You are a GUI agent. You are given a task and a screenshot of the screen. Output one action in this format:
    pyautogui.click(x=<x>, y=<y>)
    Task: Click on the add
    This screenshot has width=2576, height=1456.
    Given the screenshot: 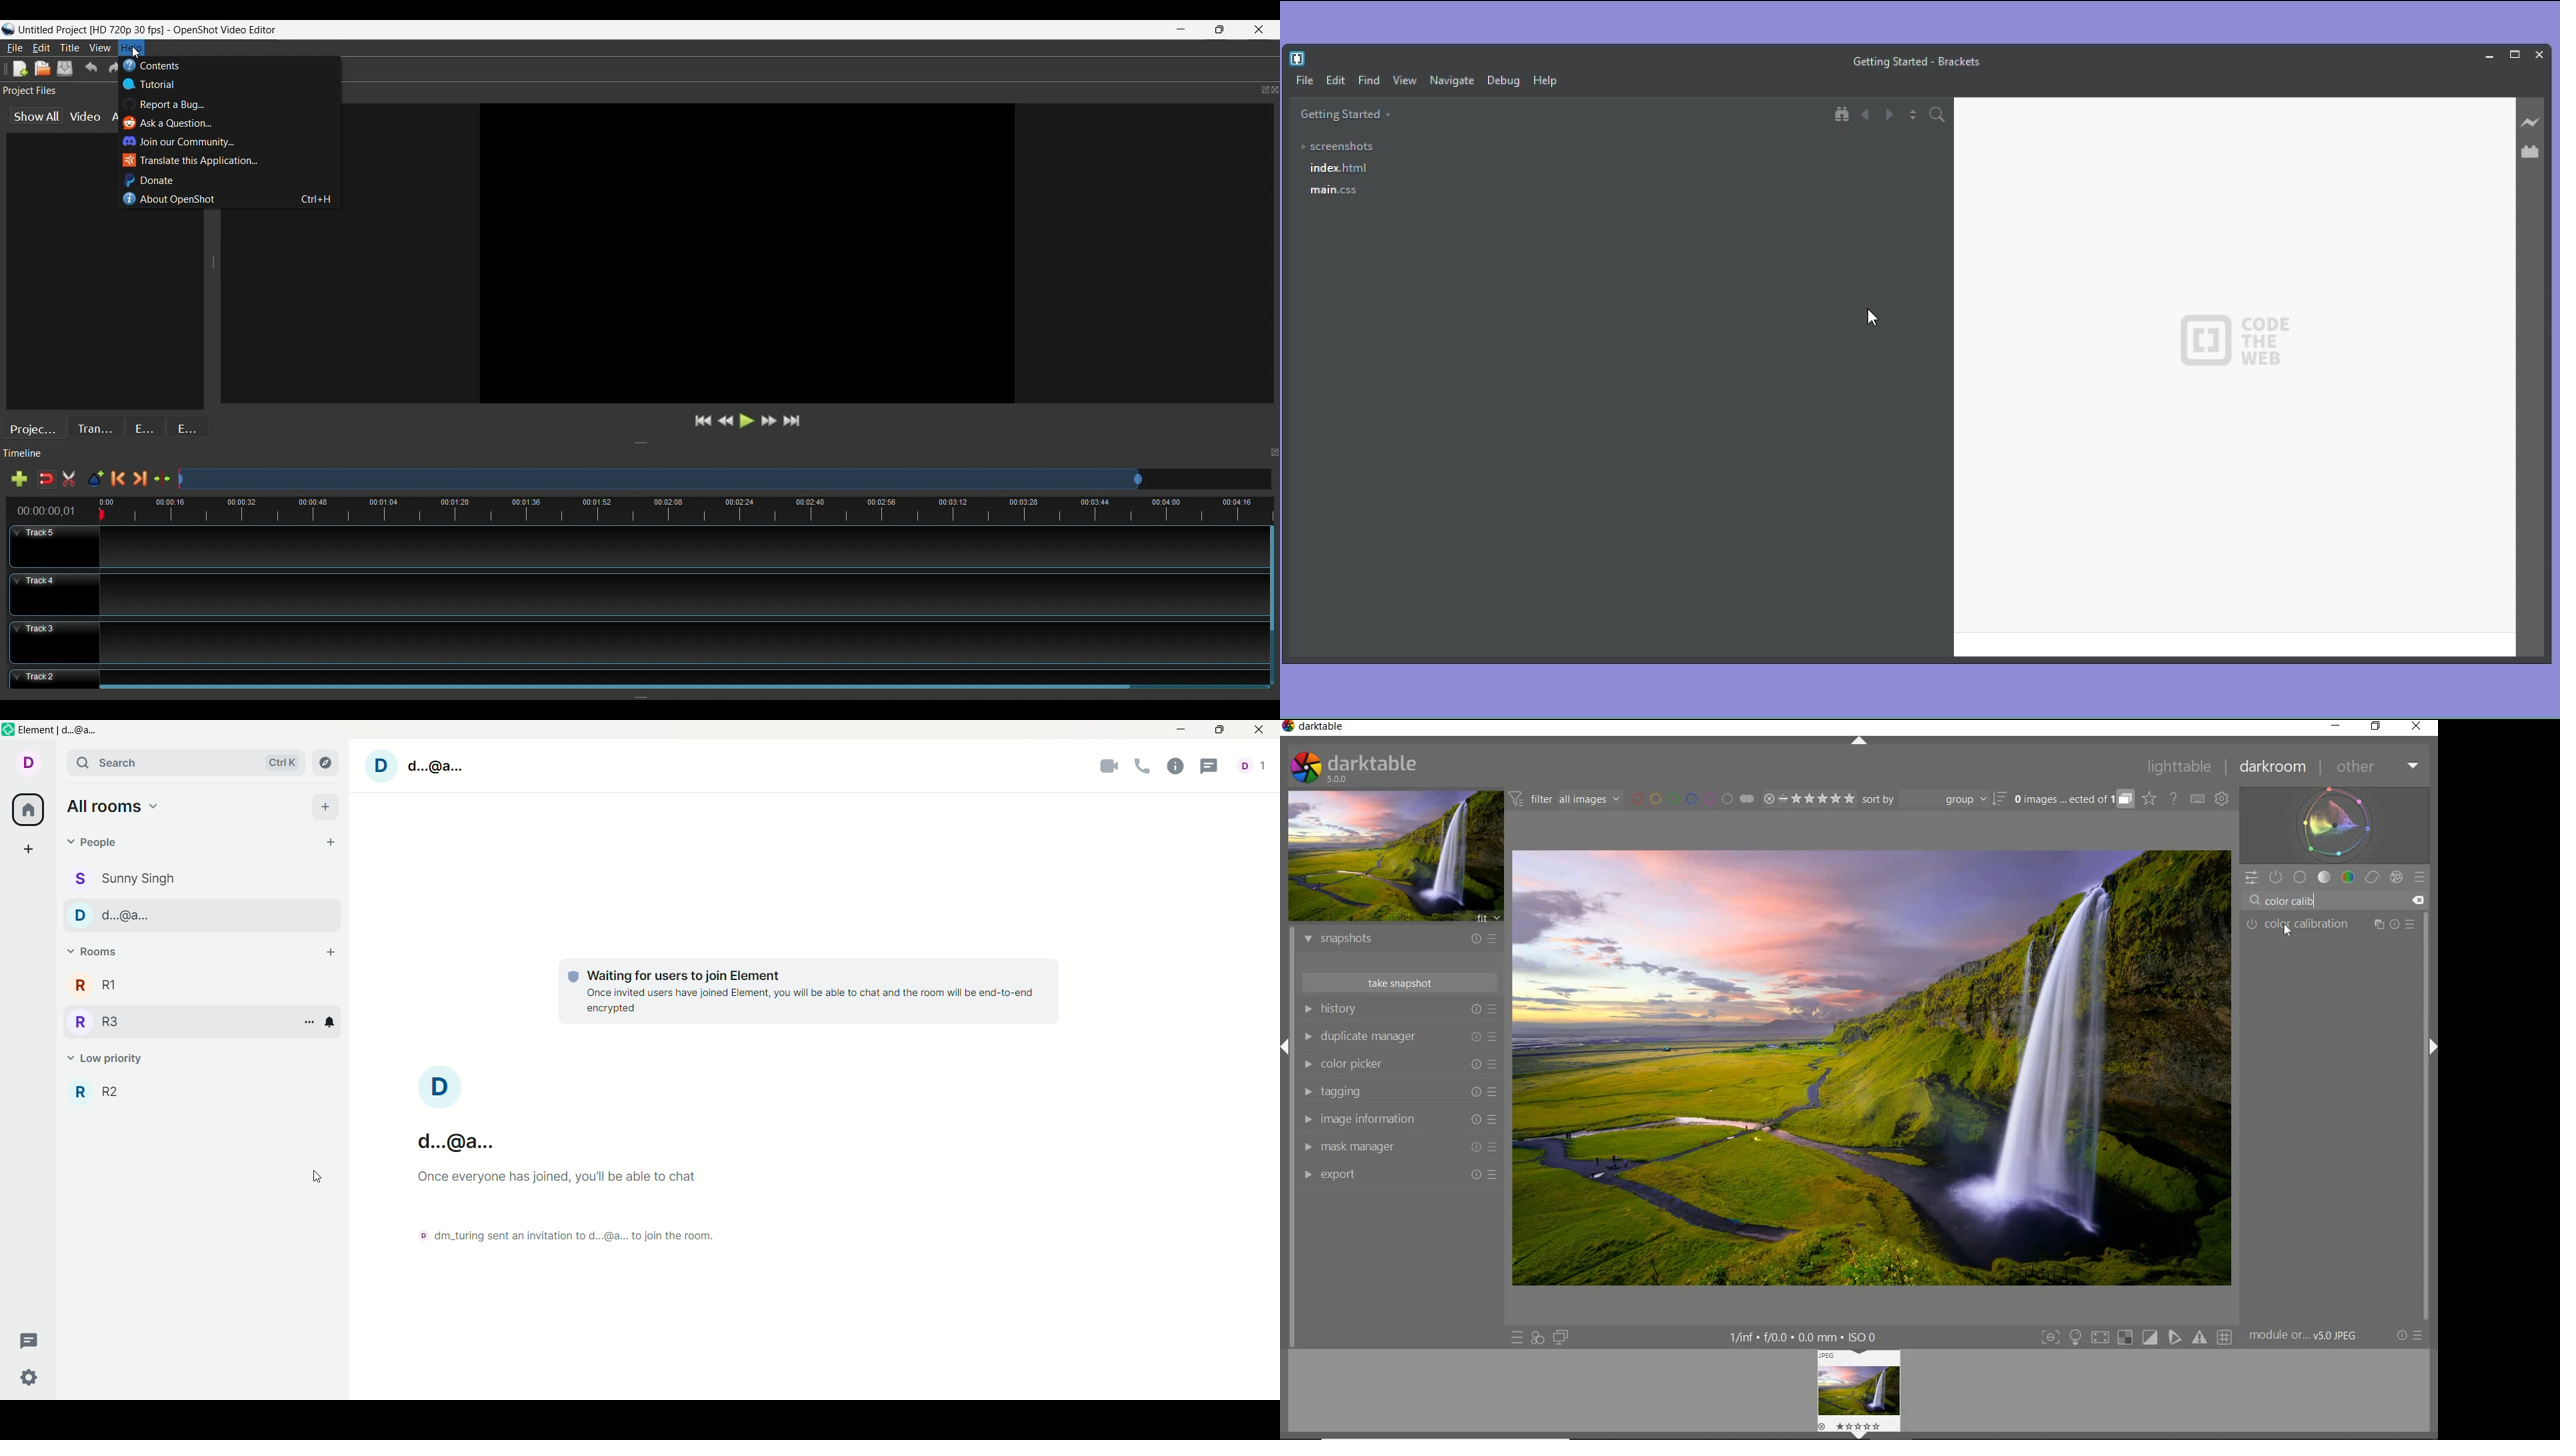 What is the action you would take?
    pyautogui.click(x=327, y=953)
    